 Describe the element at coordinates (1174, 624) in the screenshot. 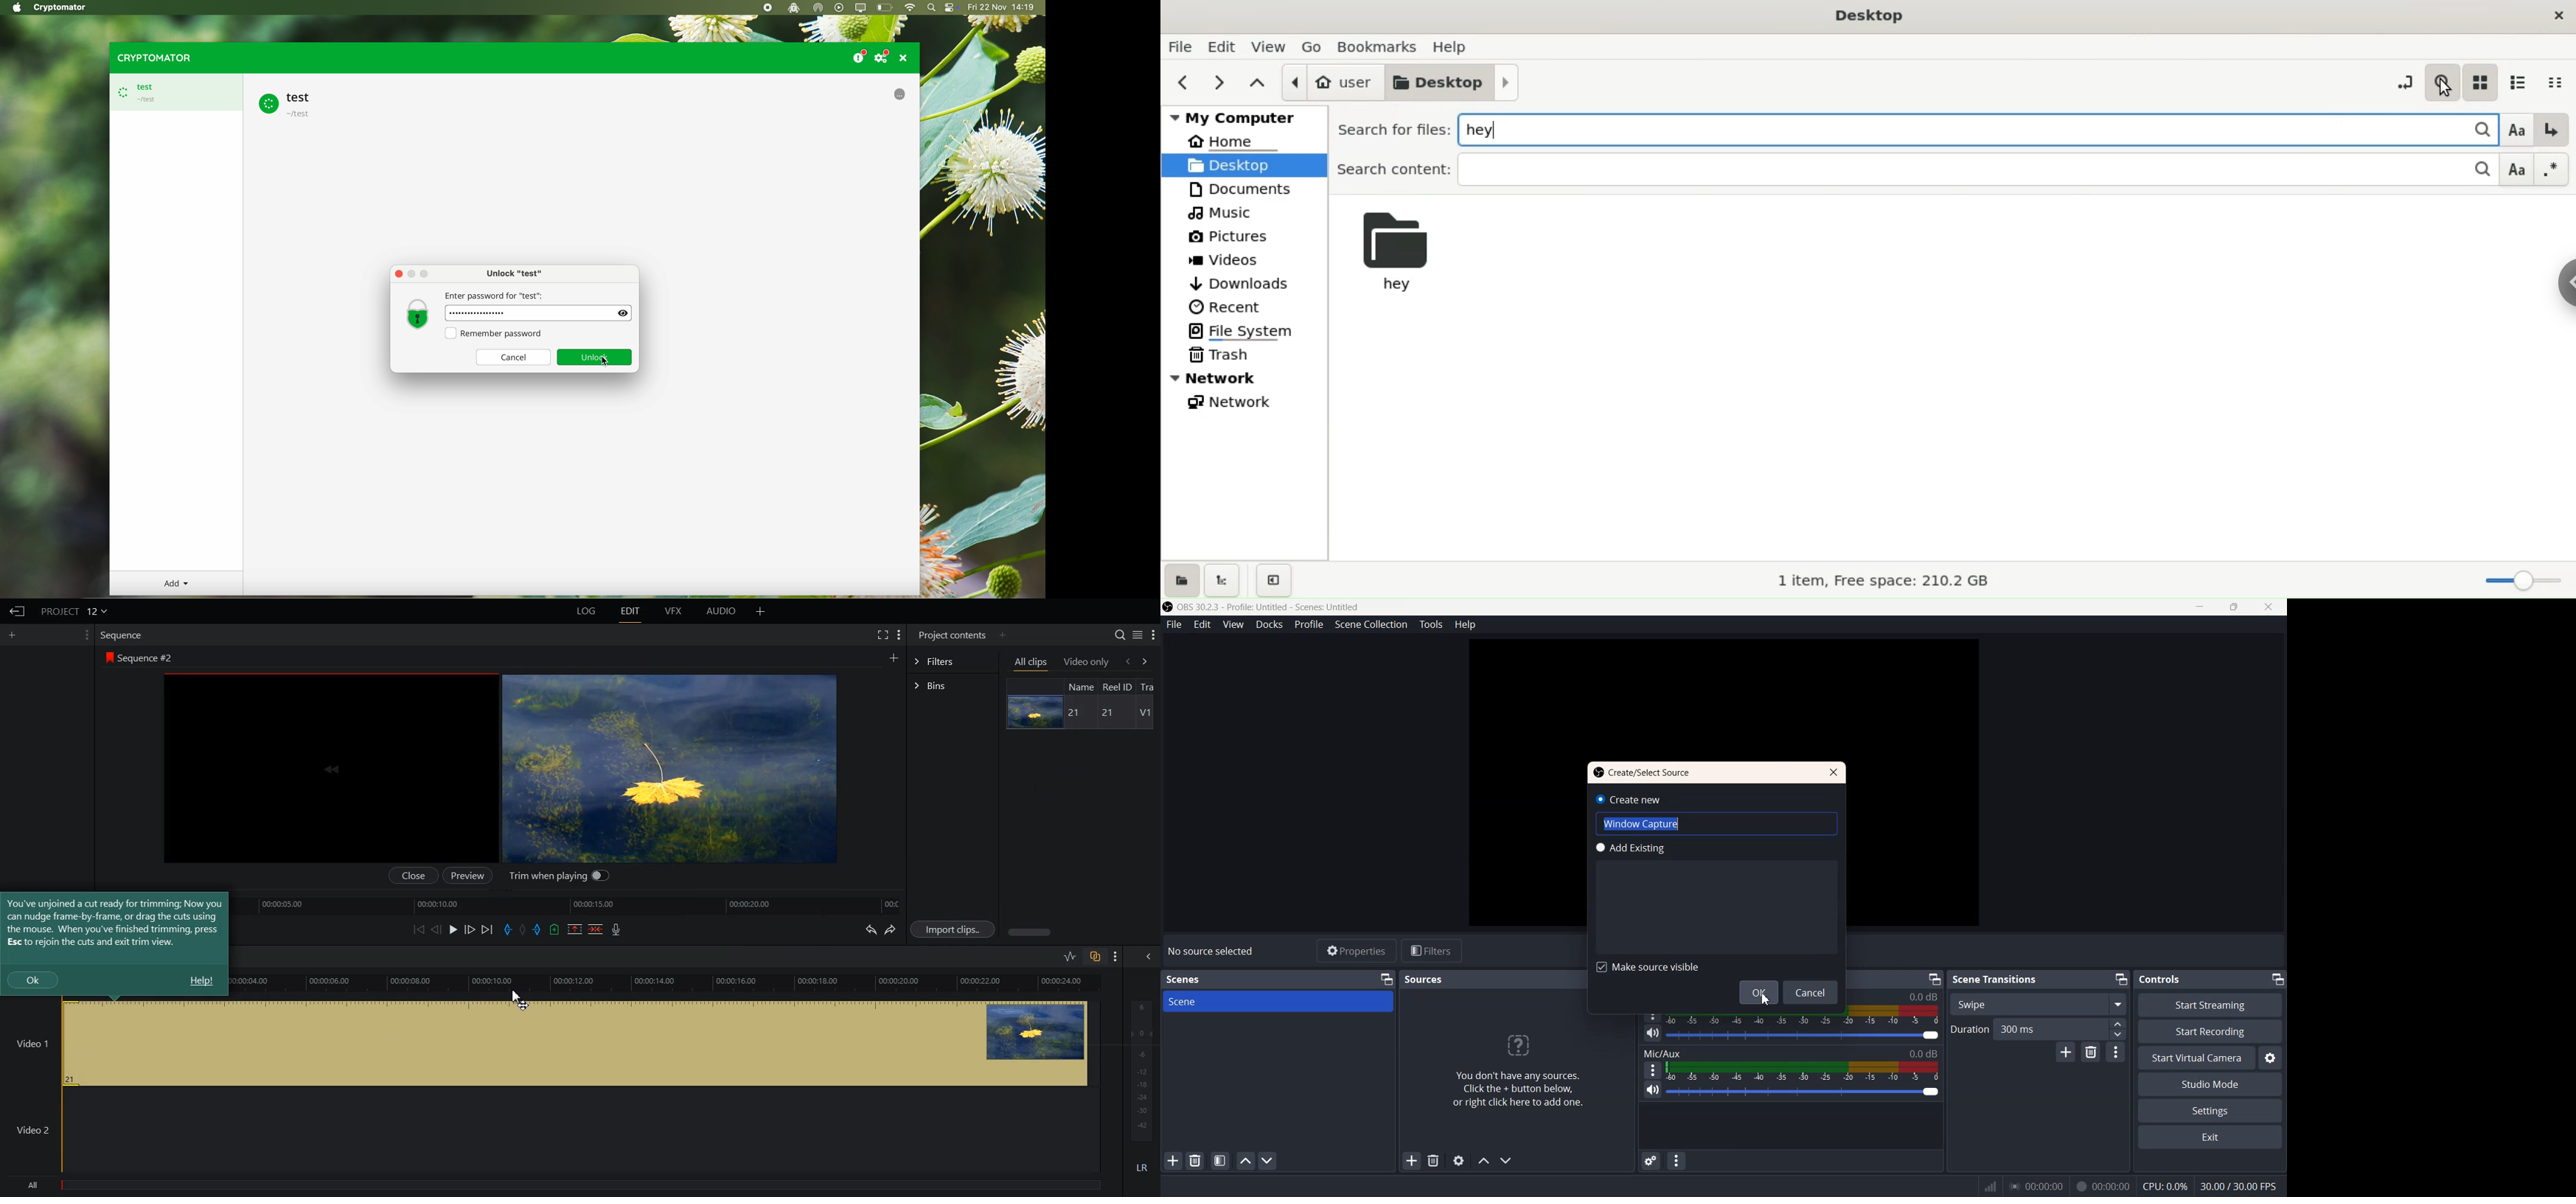

I see `File` at that location.